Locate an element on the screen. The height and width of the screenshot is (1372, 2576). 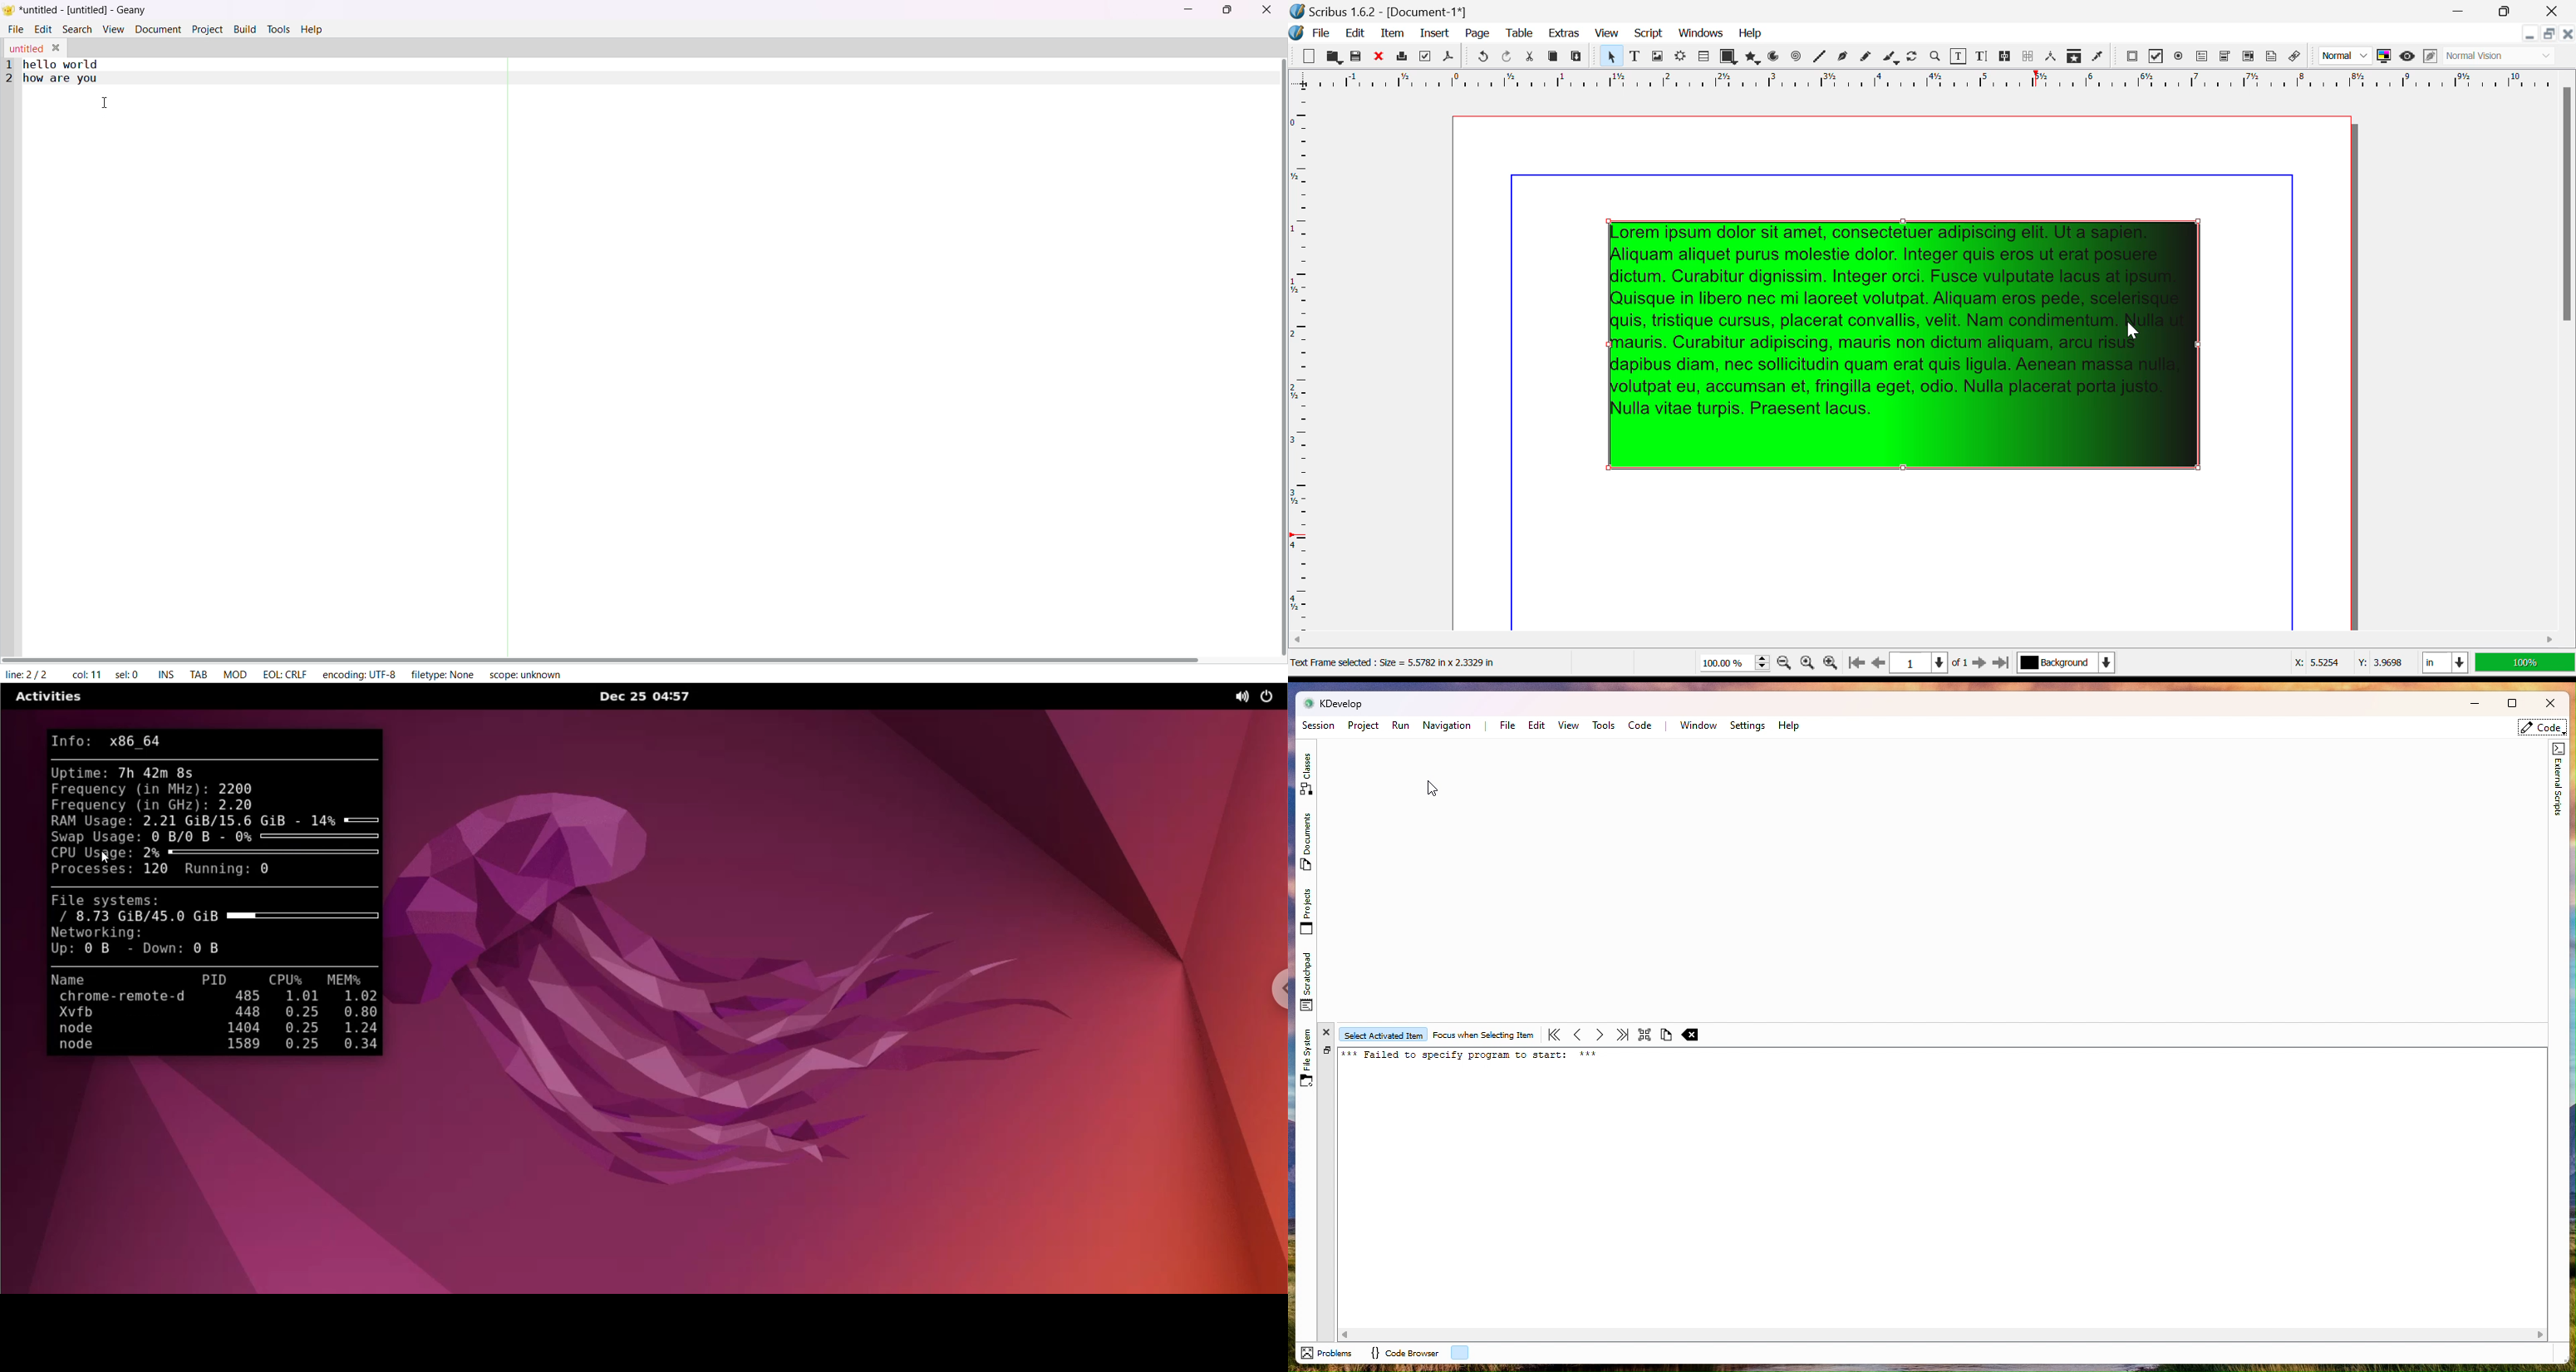
Insert is located at coordinates (1433, 36).